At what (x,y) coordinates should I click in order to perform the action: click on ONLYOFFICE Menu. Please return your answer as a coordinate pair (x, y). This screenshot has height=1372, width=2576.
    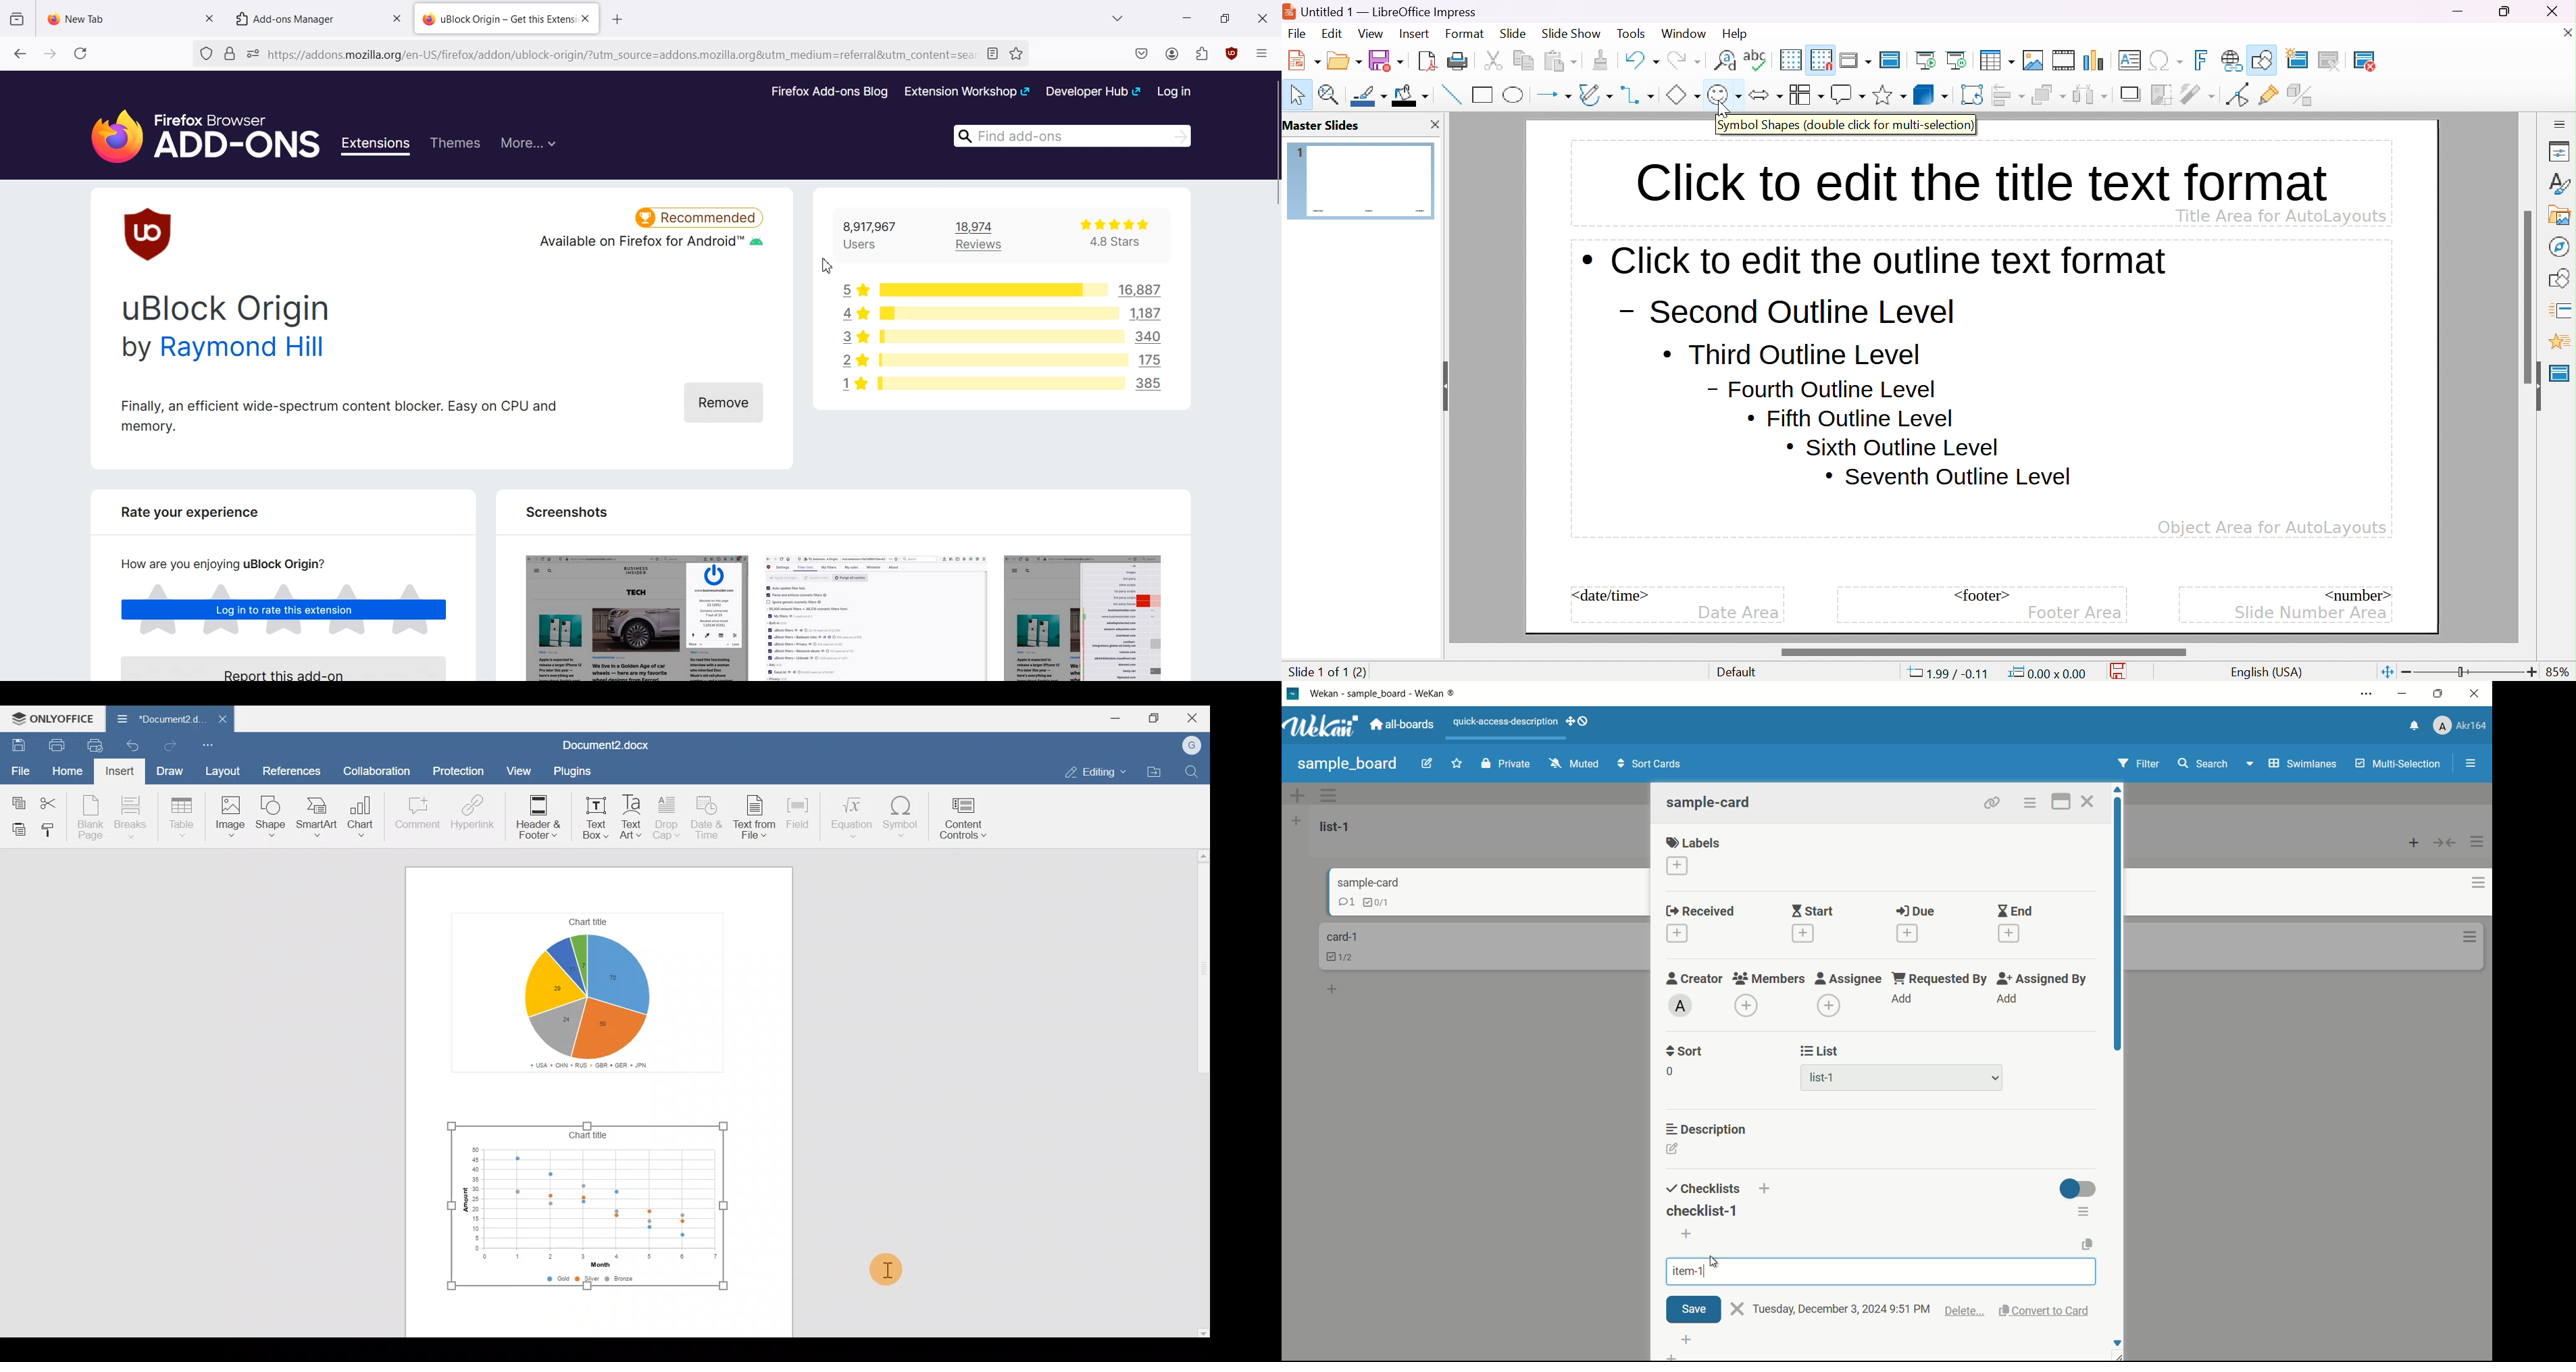
    Looking at the image, I should click on (52, 718).